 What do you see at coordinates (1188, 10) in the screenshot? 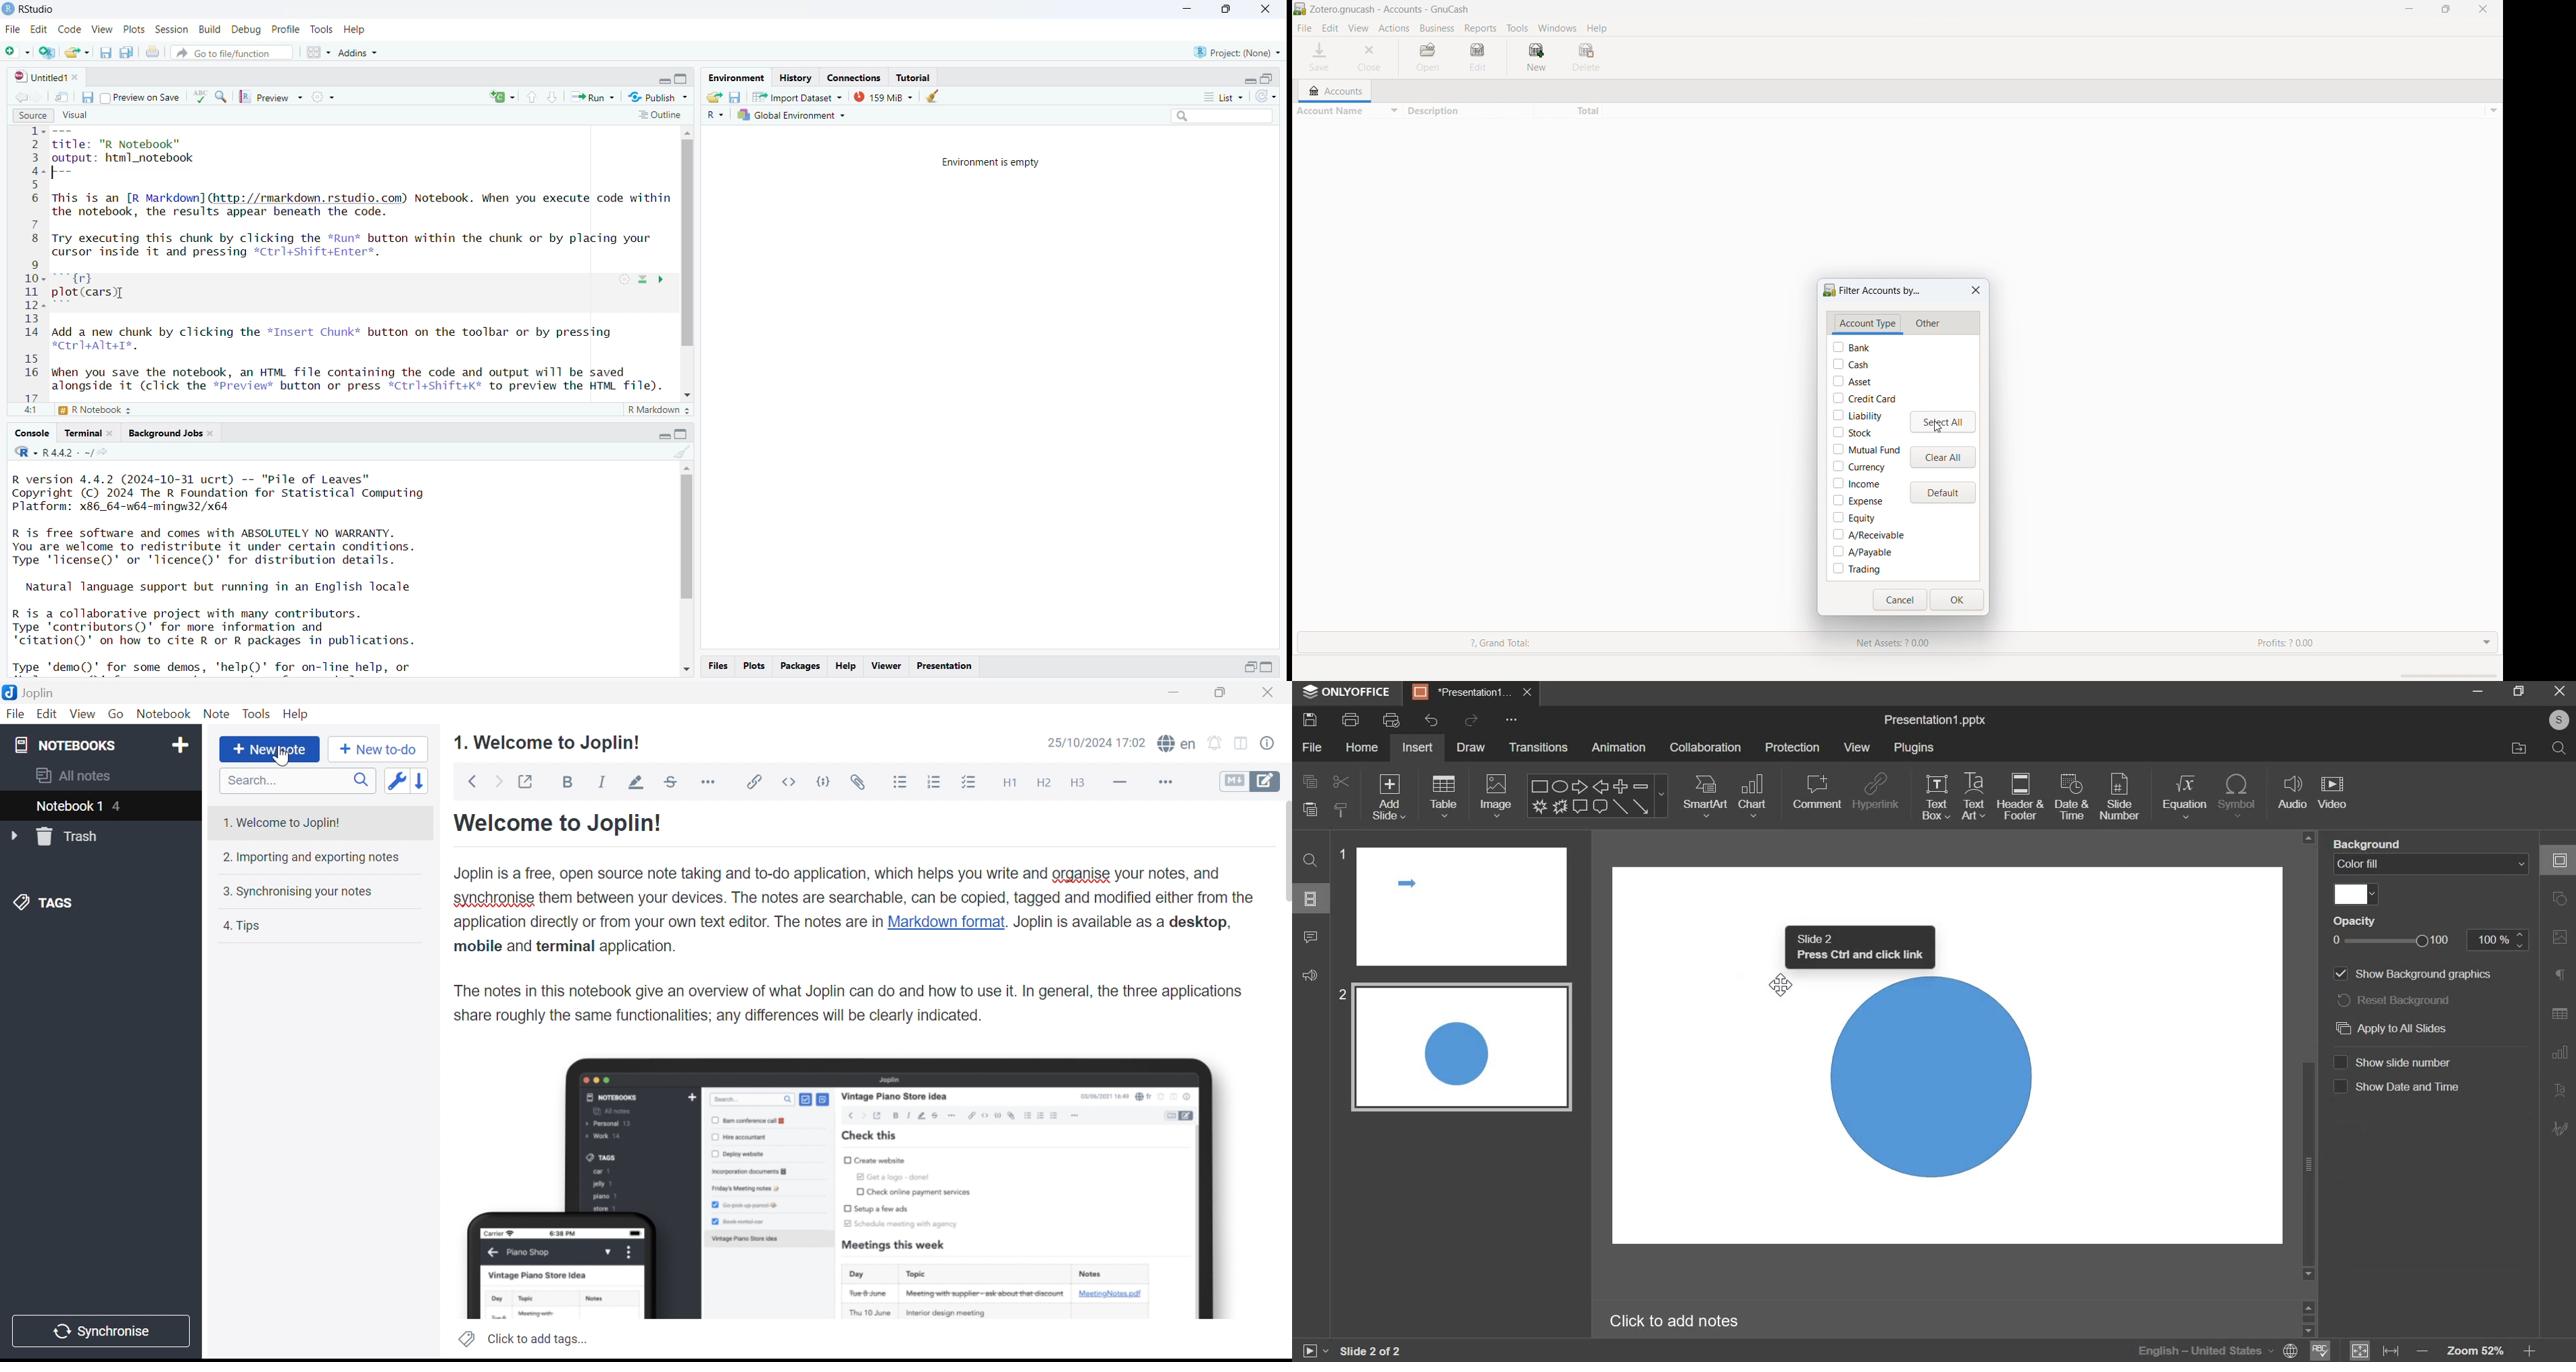
I see `minimize` at bounding box center [1188, 10].